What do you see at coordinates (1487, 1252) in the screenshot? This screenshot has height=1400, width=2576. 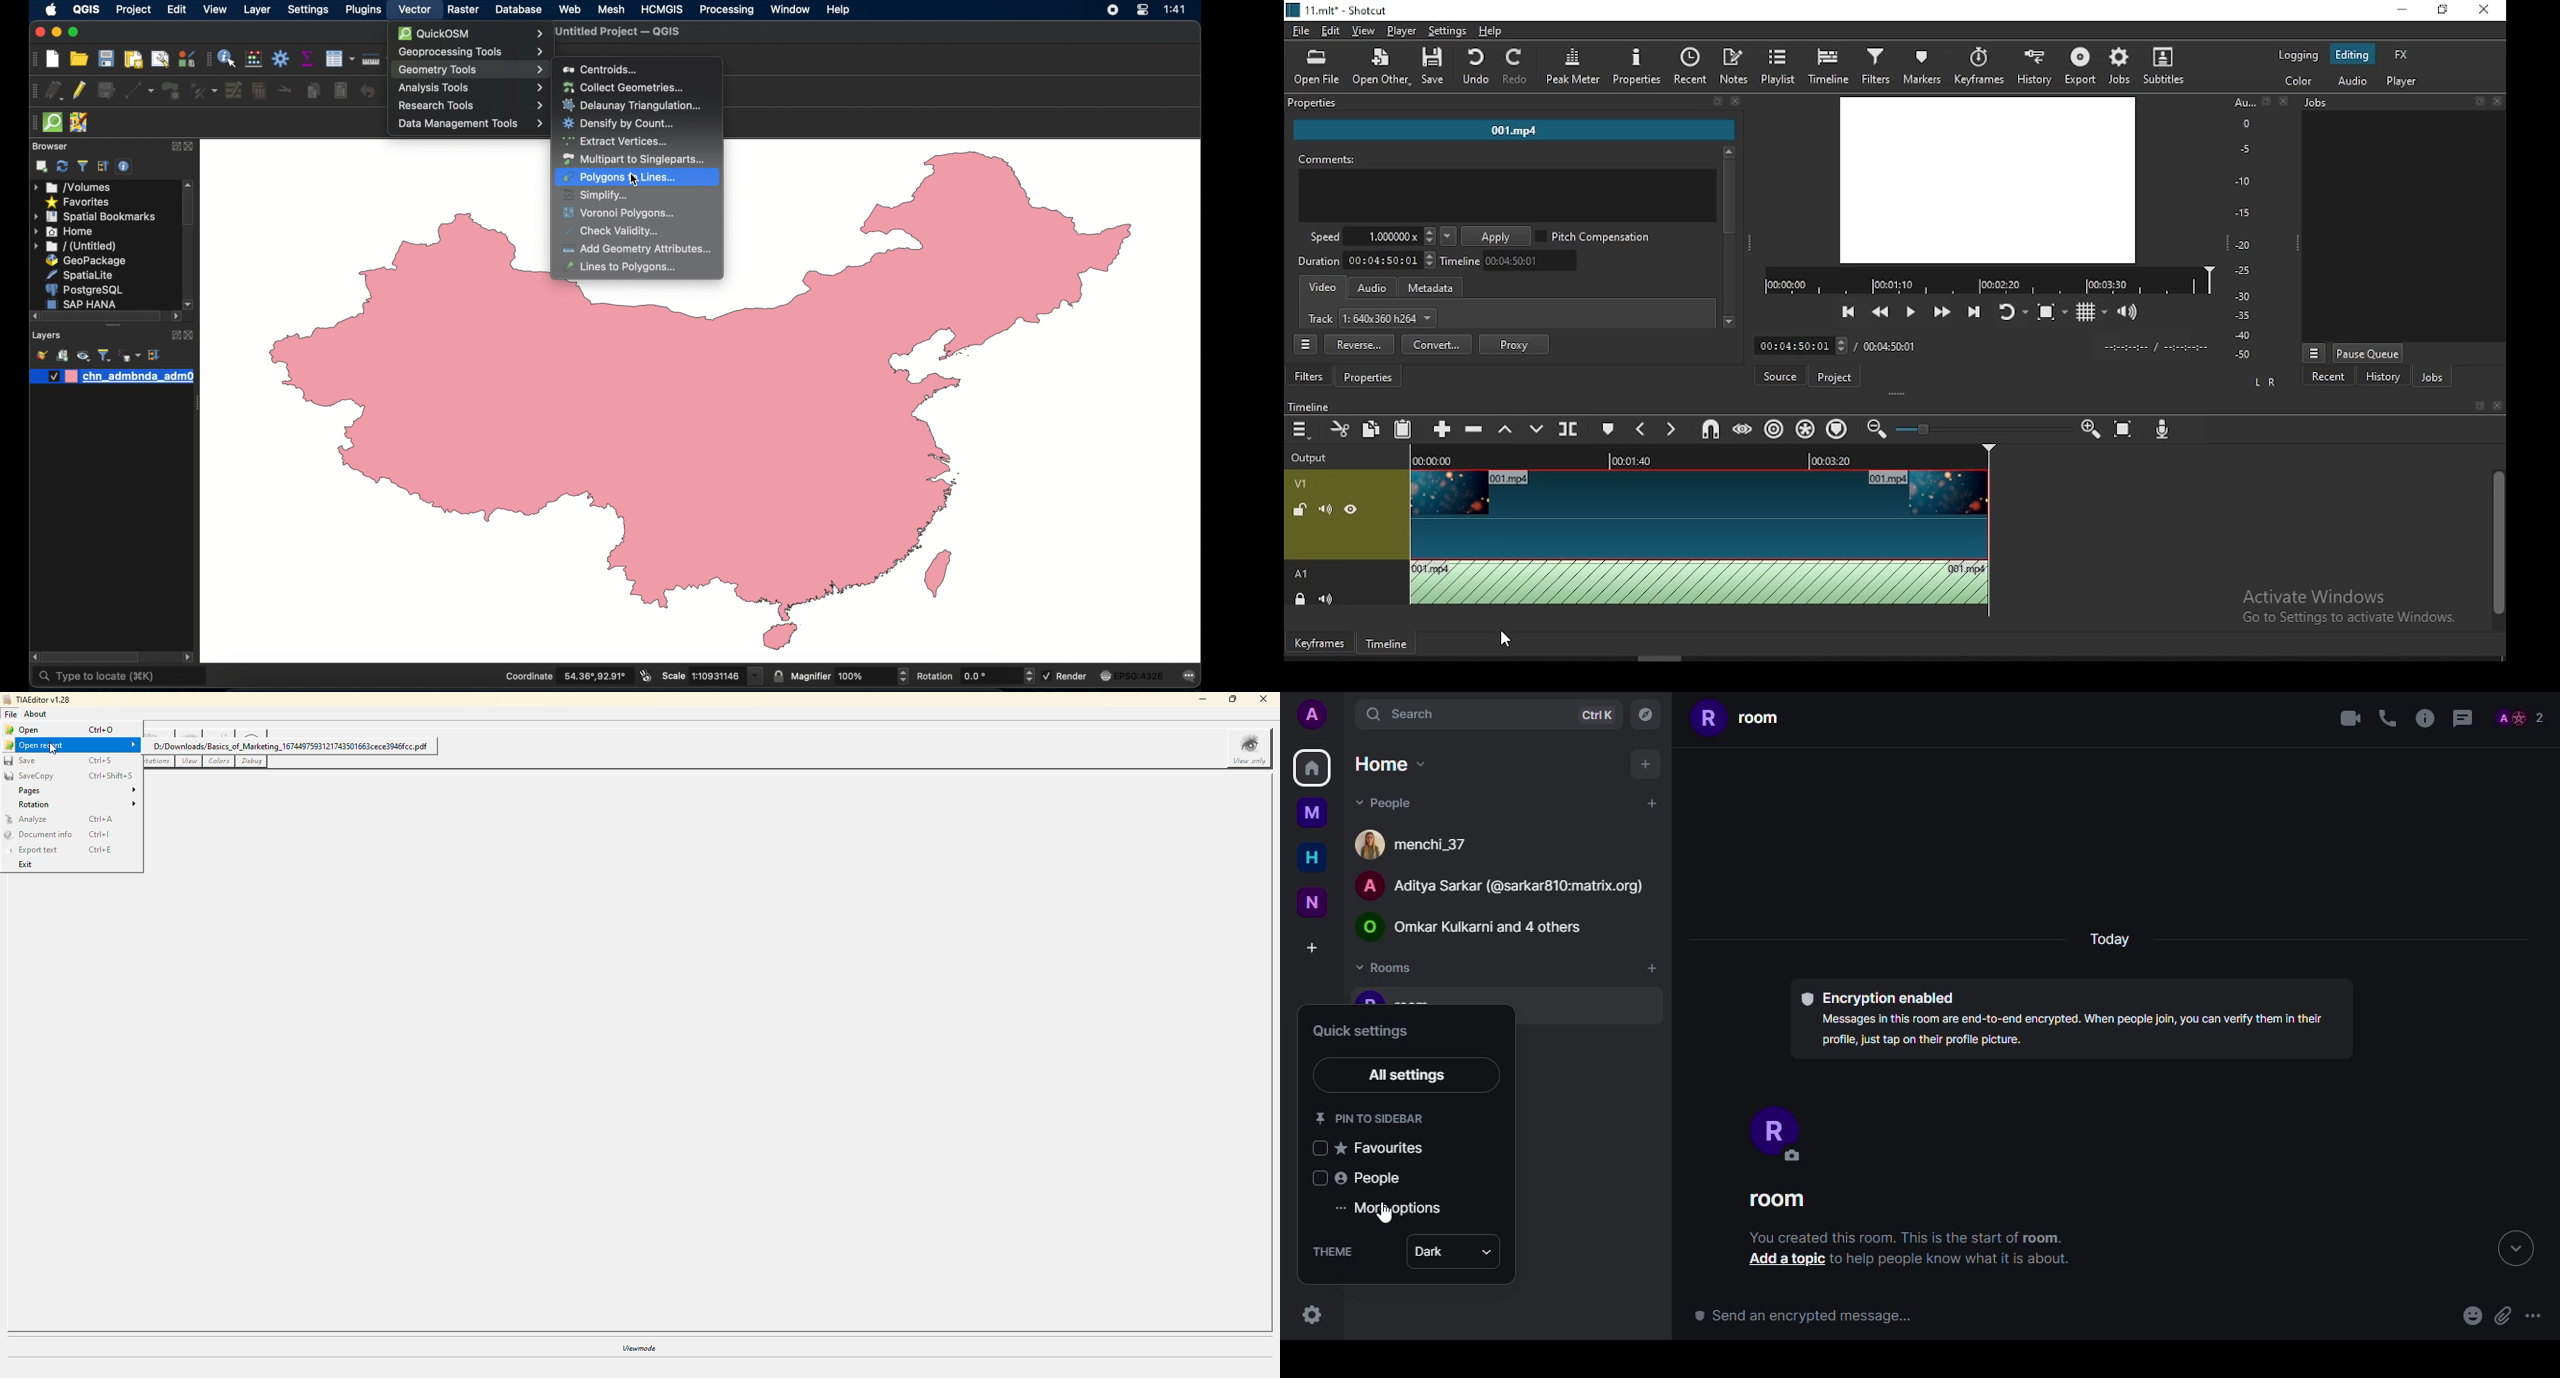 I see `drop down` at bounding box center [1487, 1252].